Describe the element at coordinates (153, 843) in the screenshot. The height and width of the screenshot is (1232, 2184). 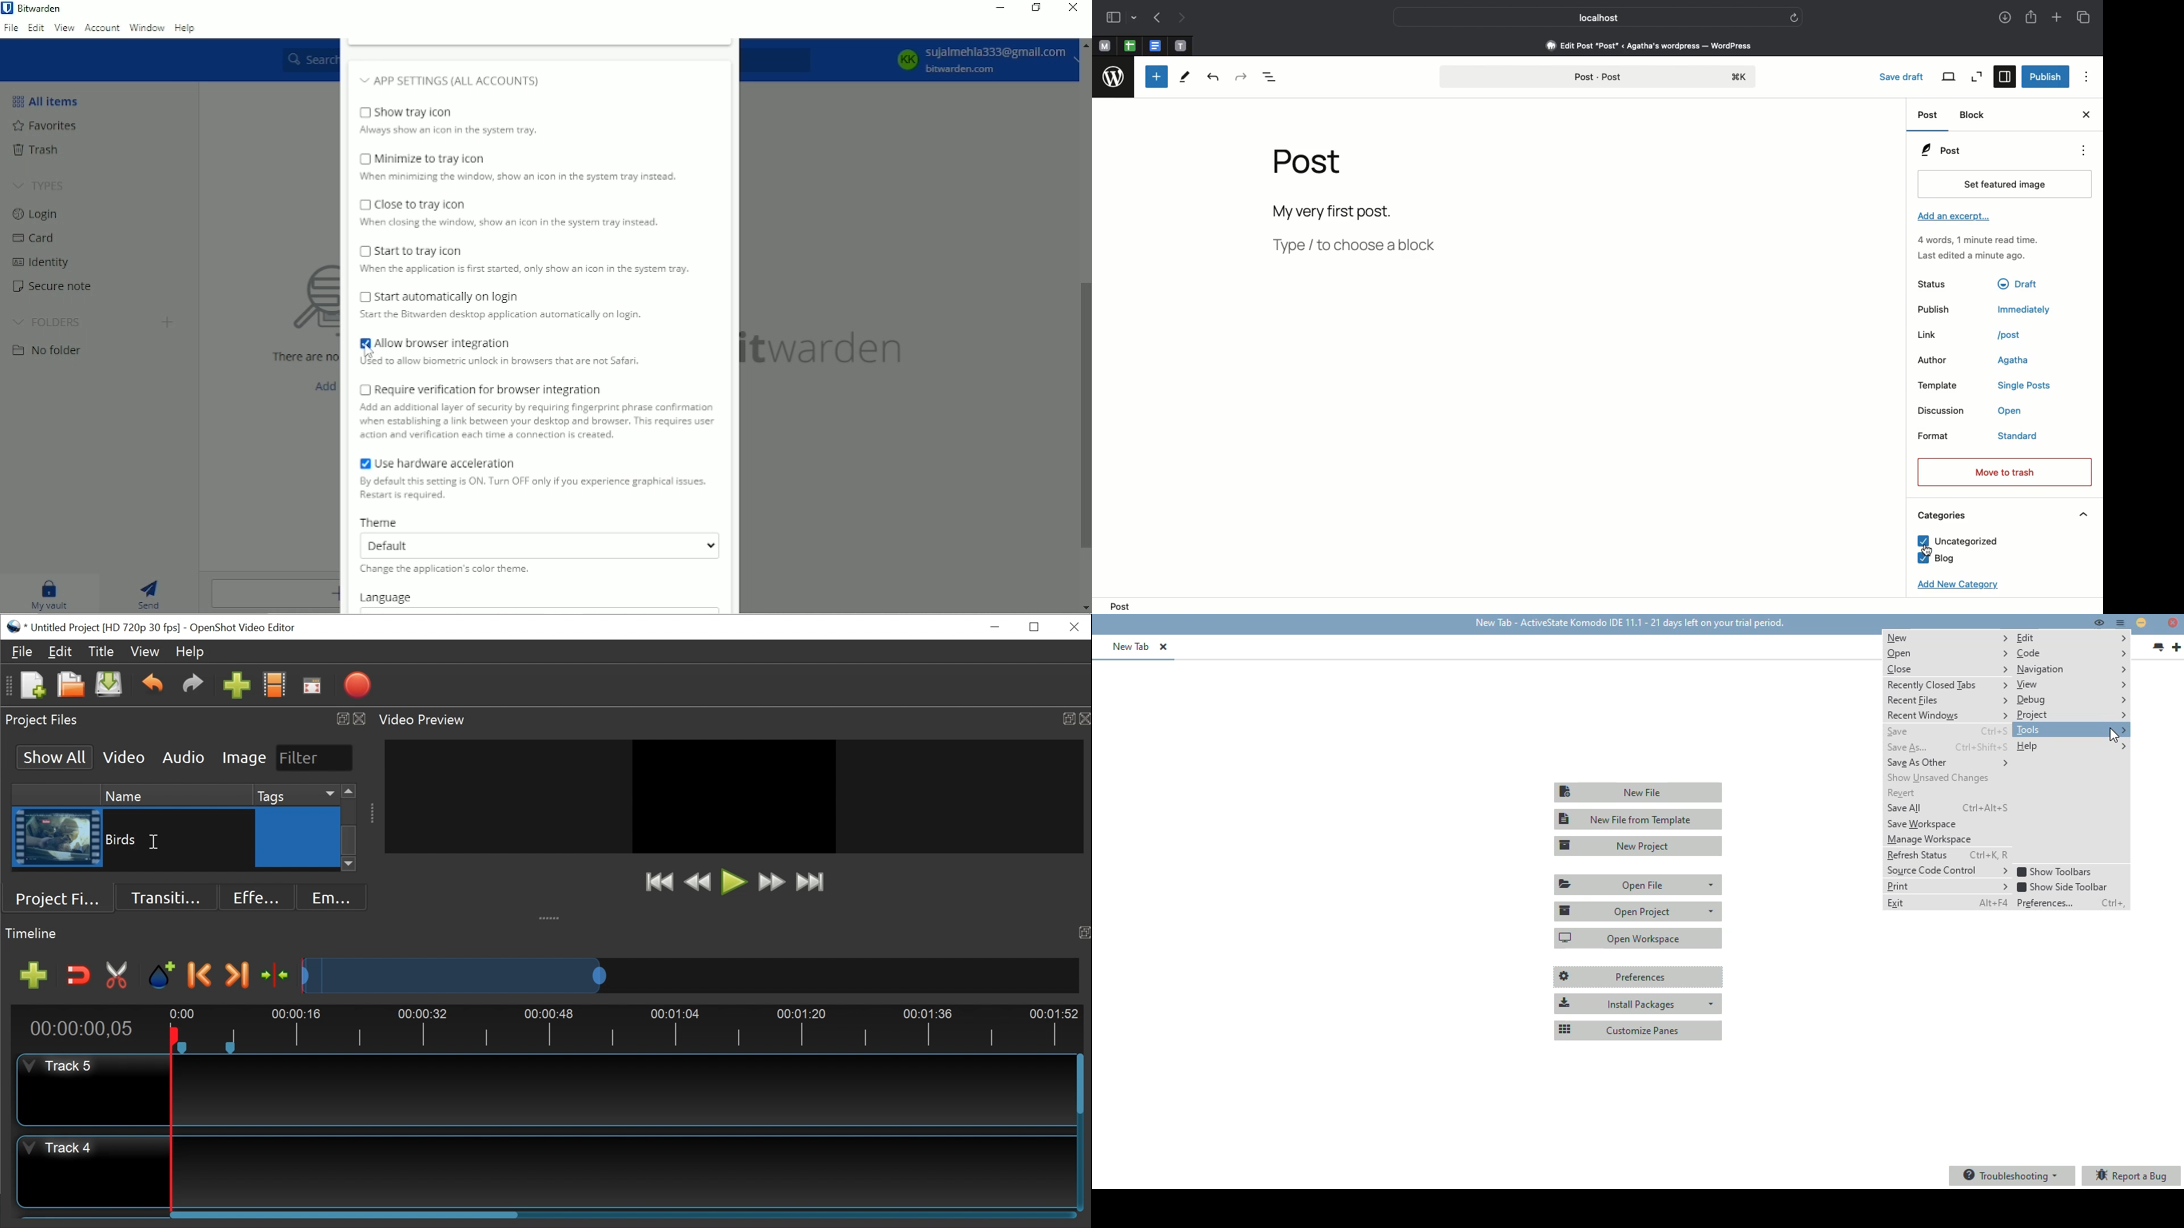
I see `Insertion cursor` at that location.